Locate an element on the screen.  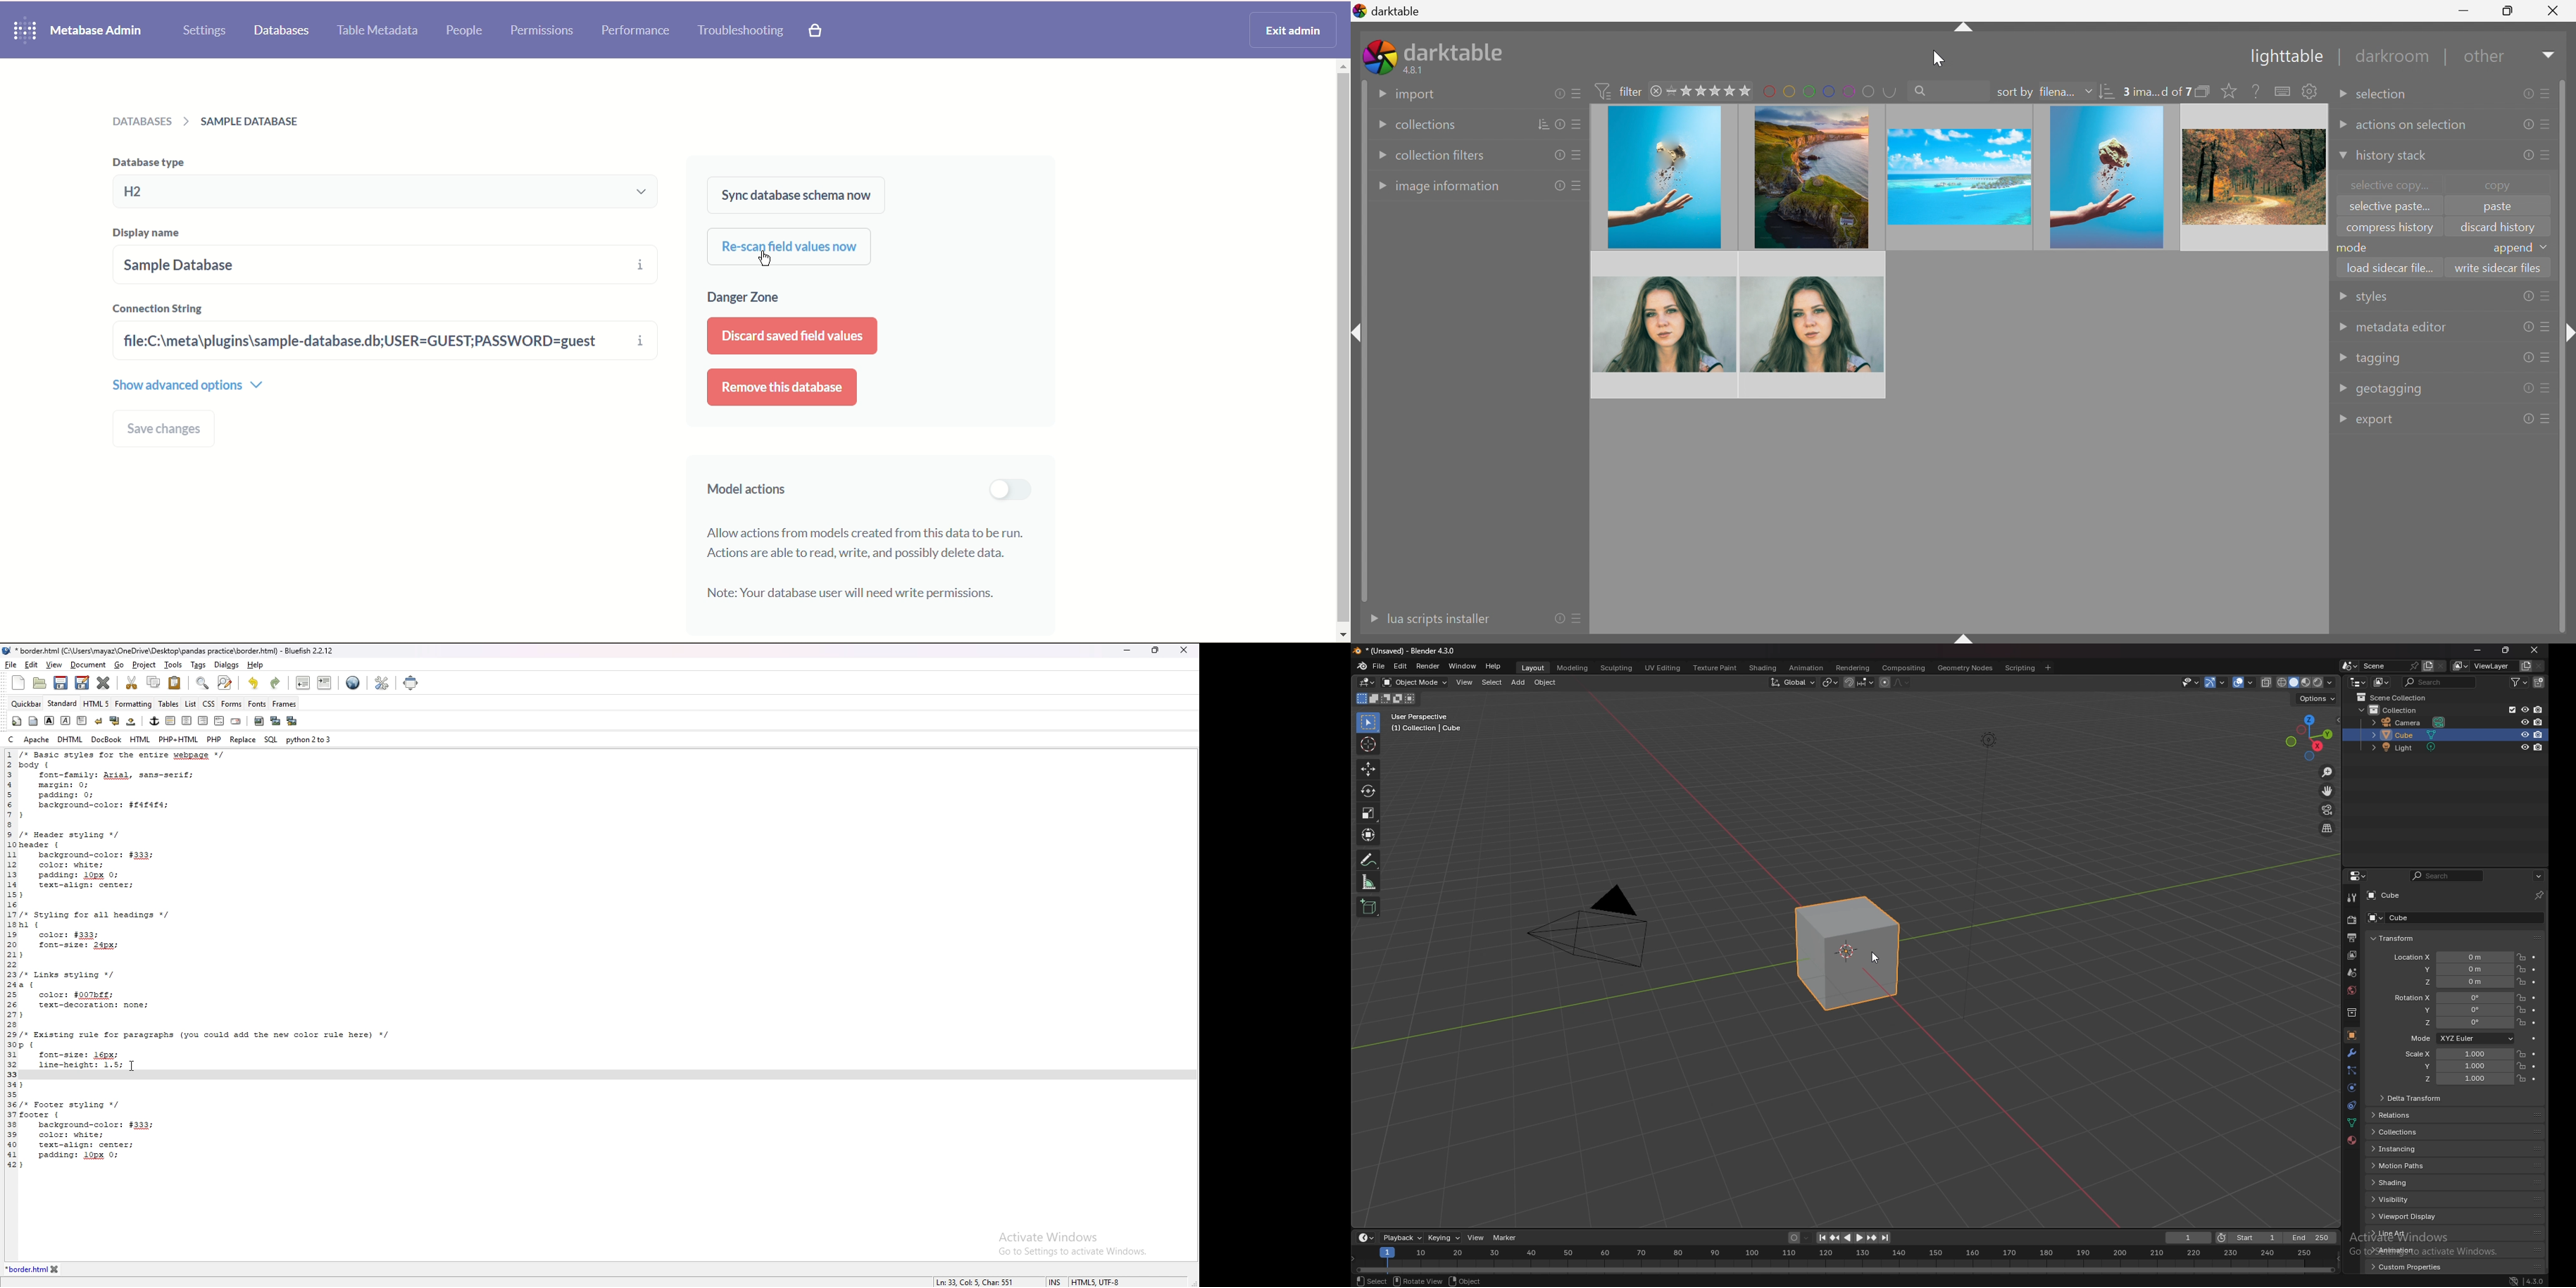
render is located at coordinates (1429, 667).